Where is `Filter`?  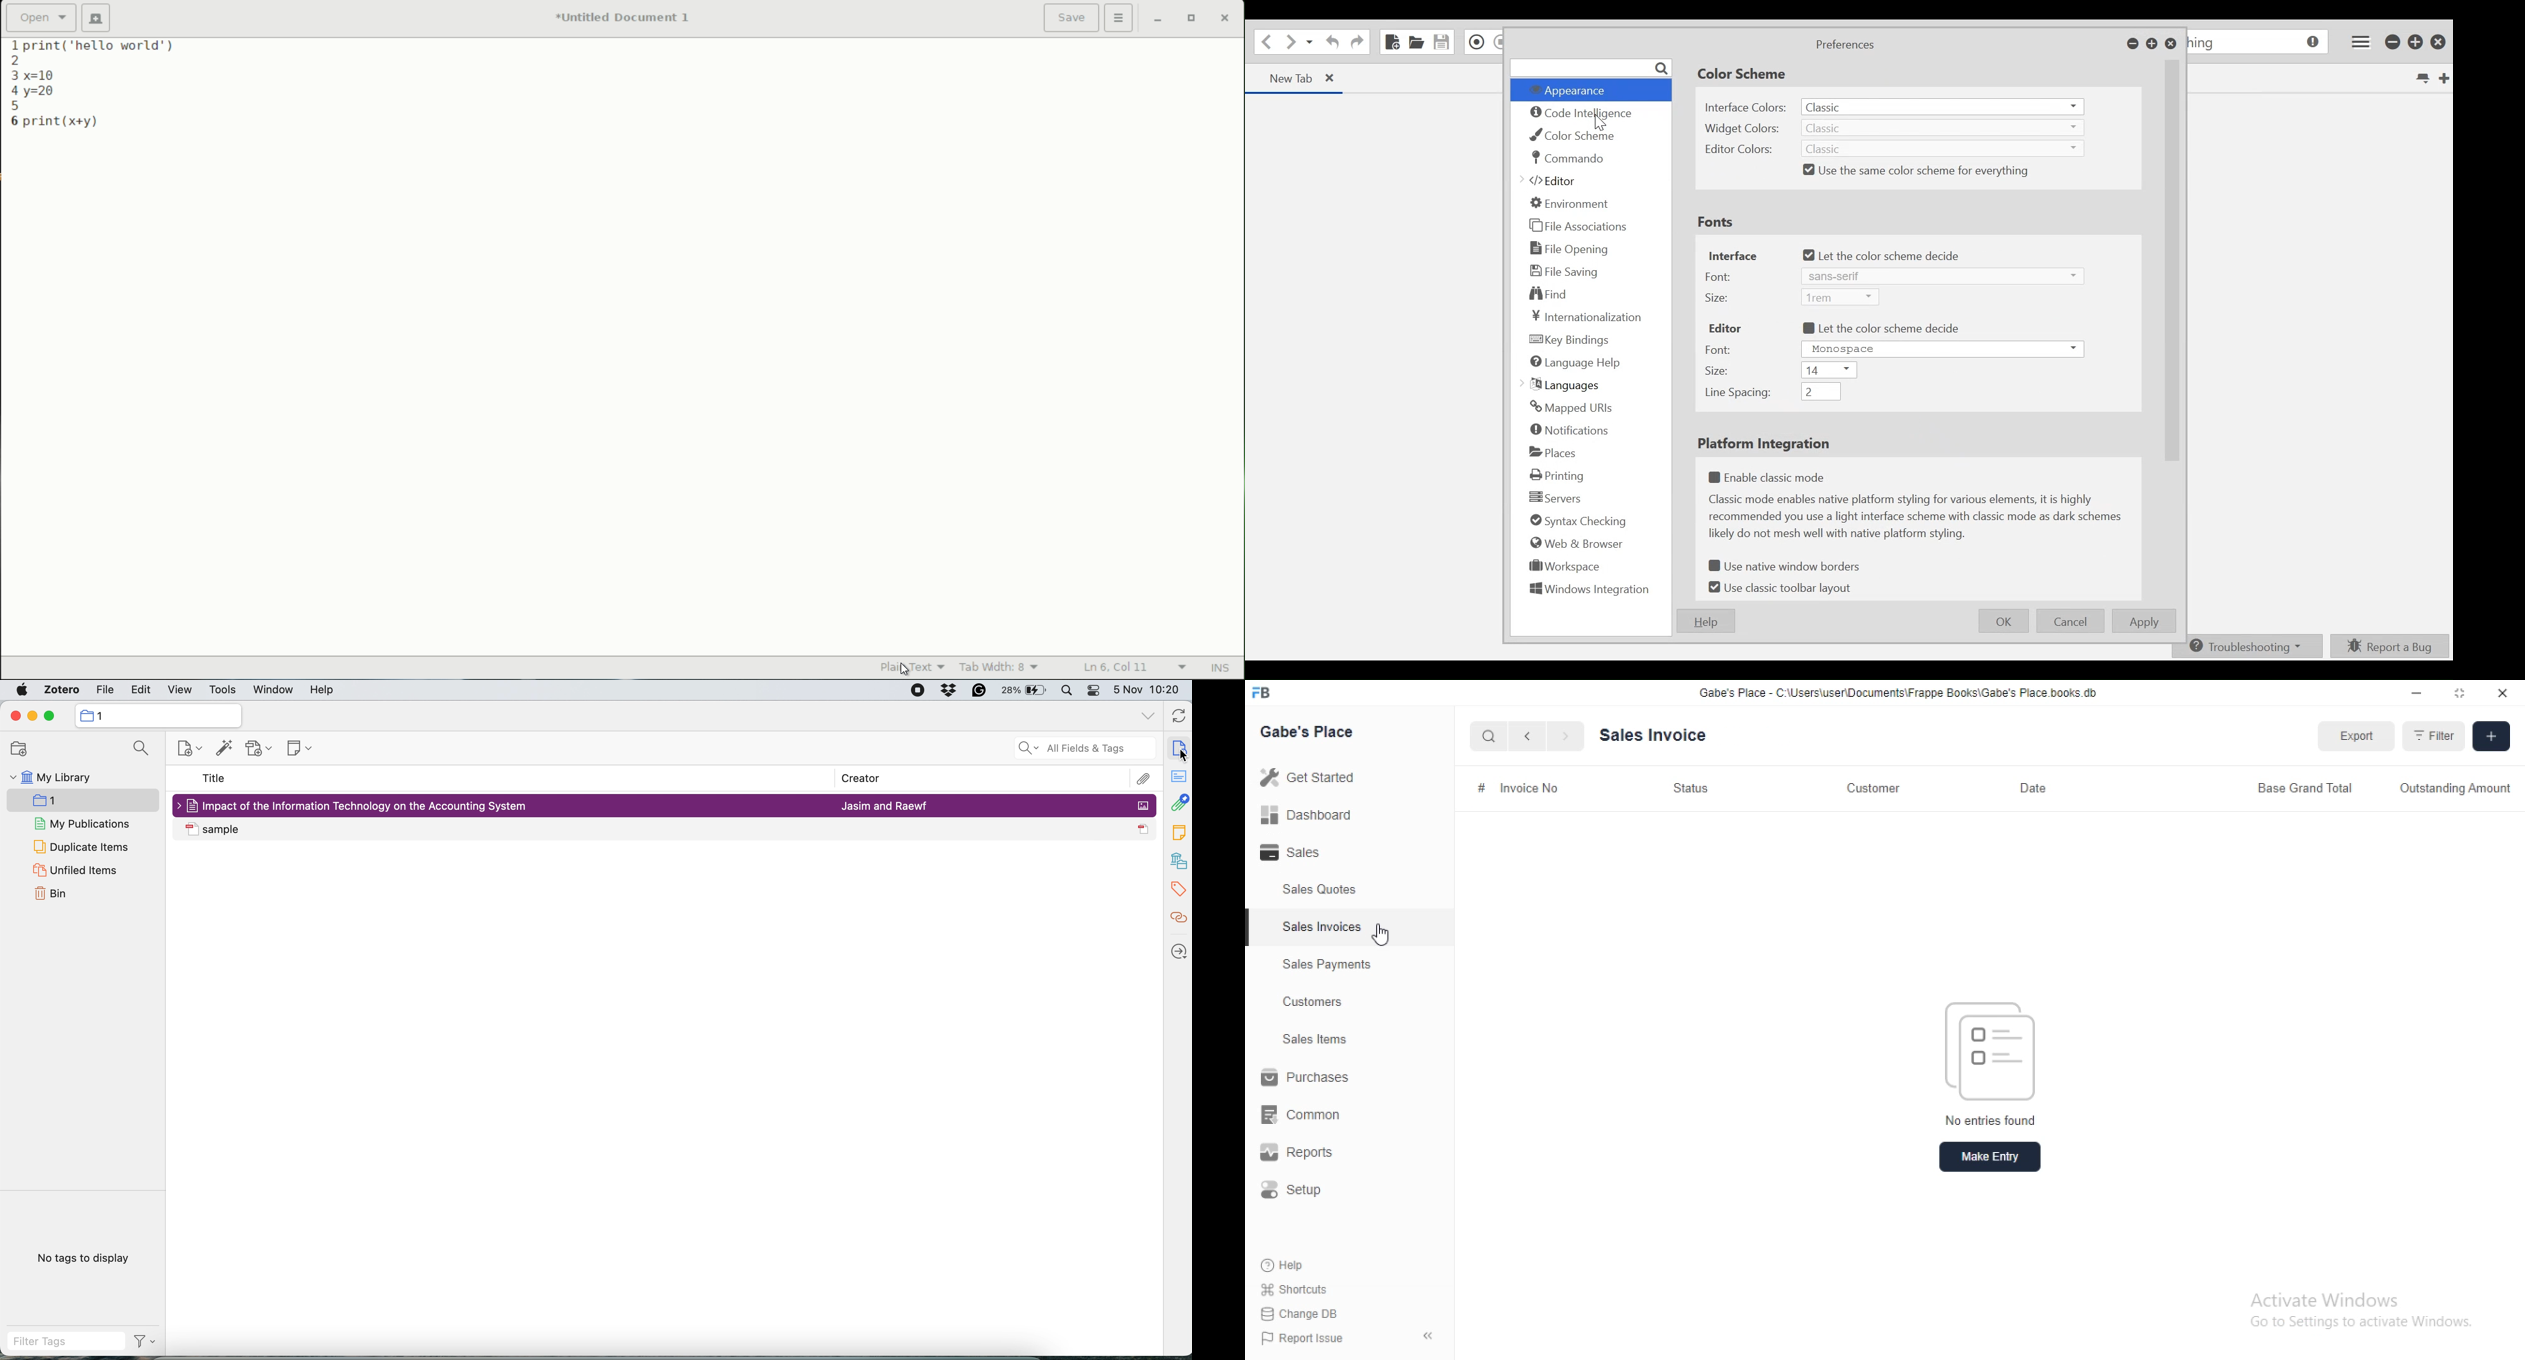
Filter is located at coordinates (2438, 735).